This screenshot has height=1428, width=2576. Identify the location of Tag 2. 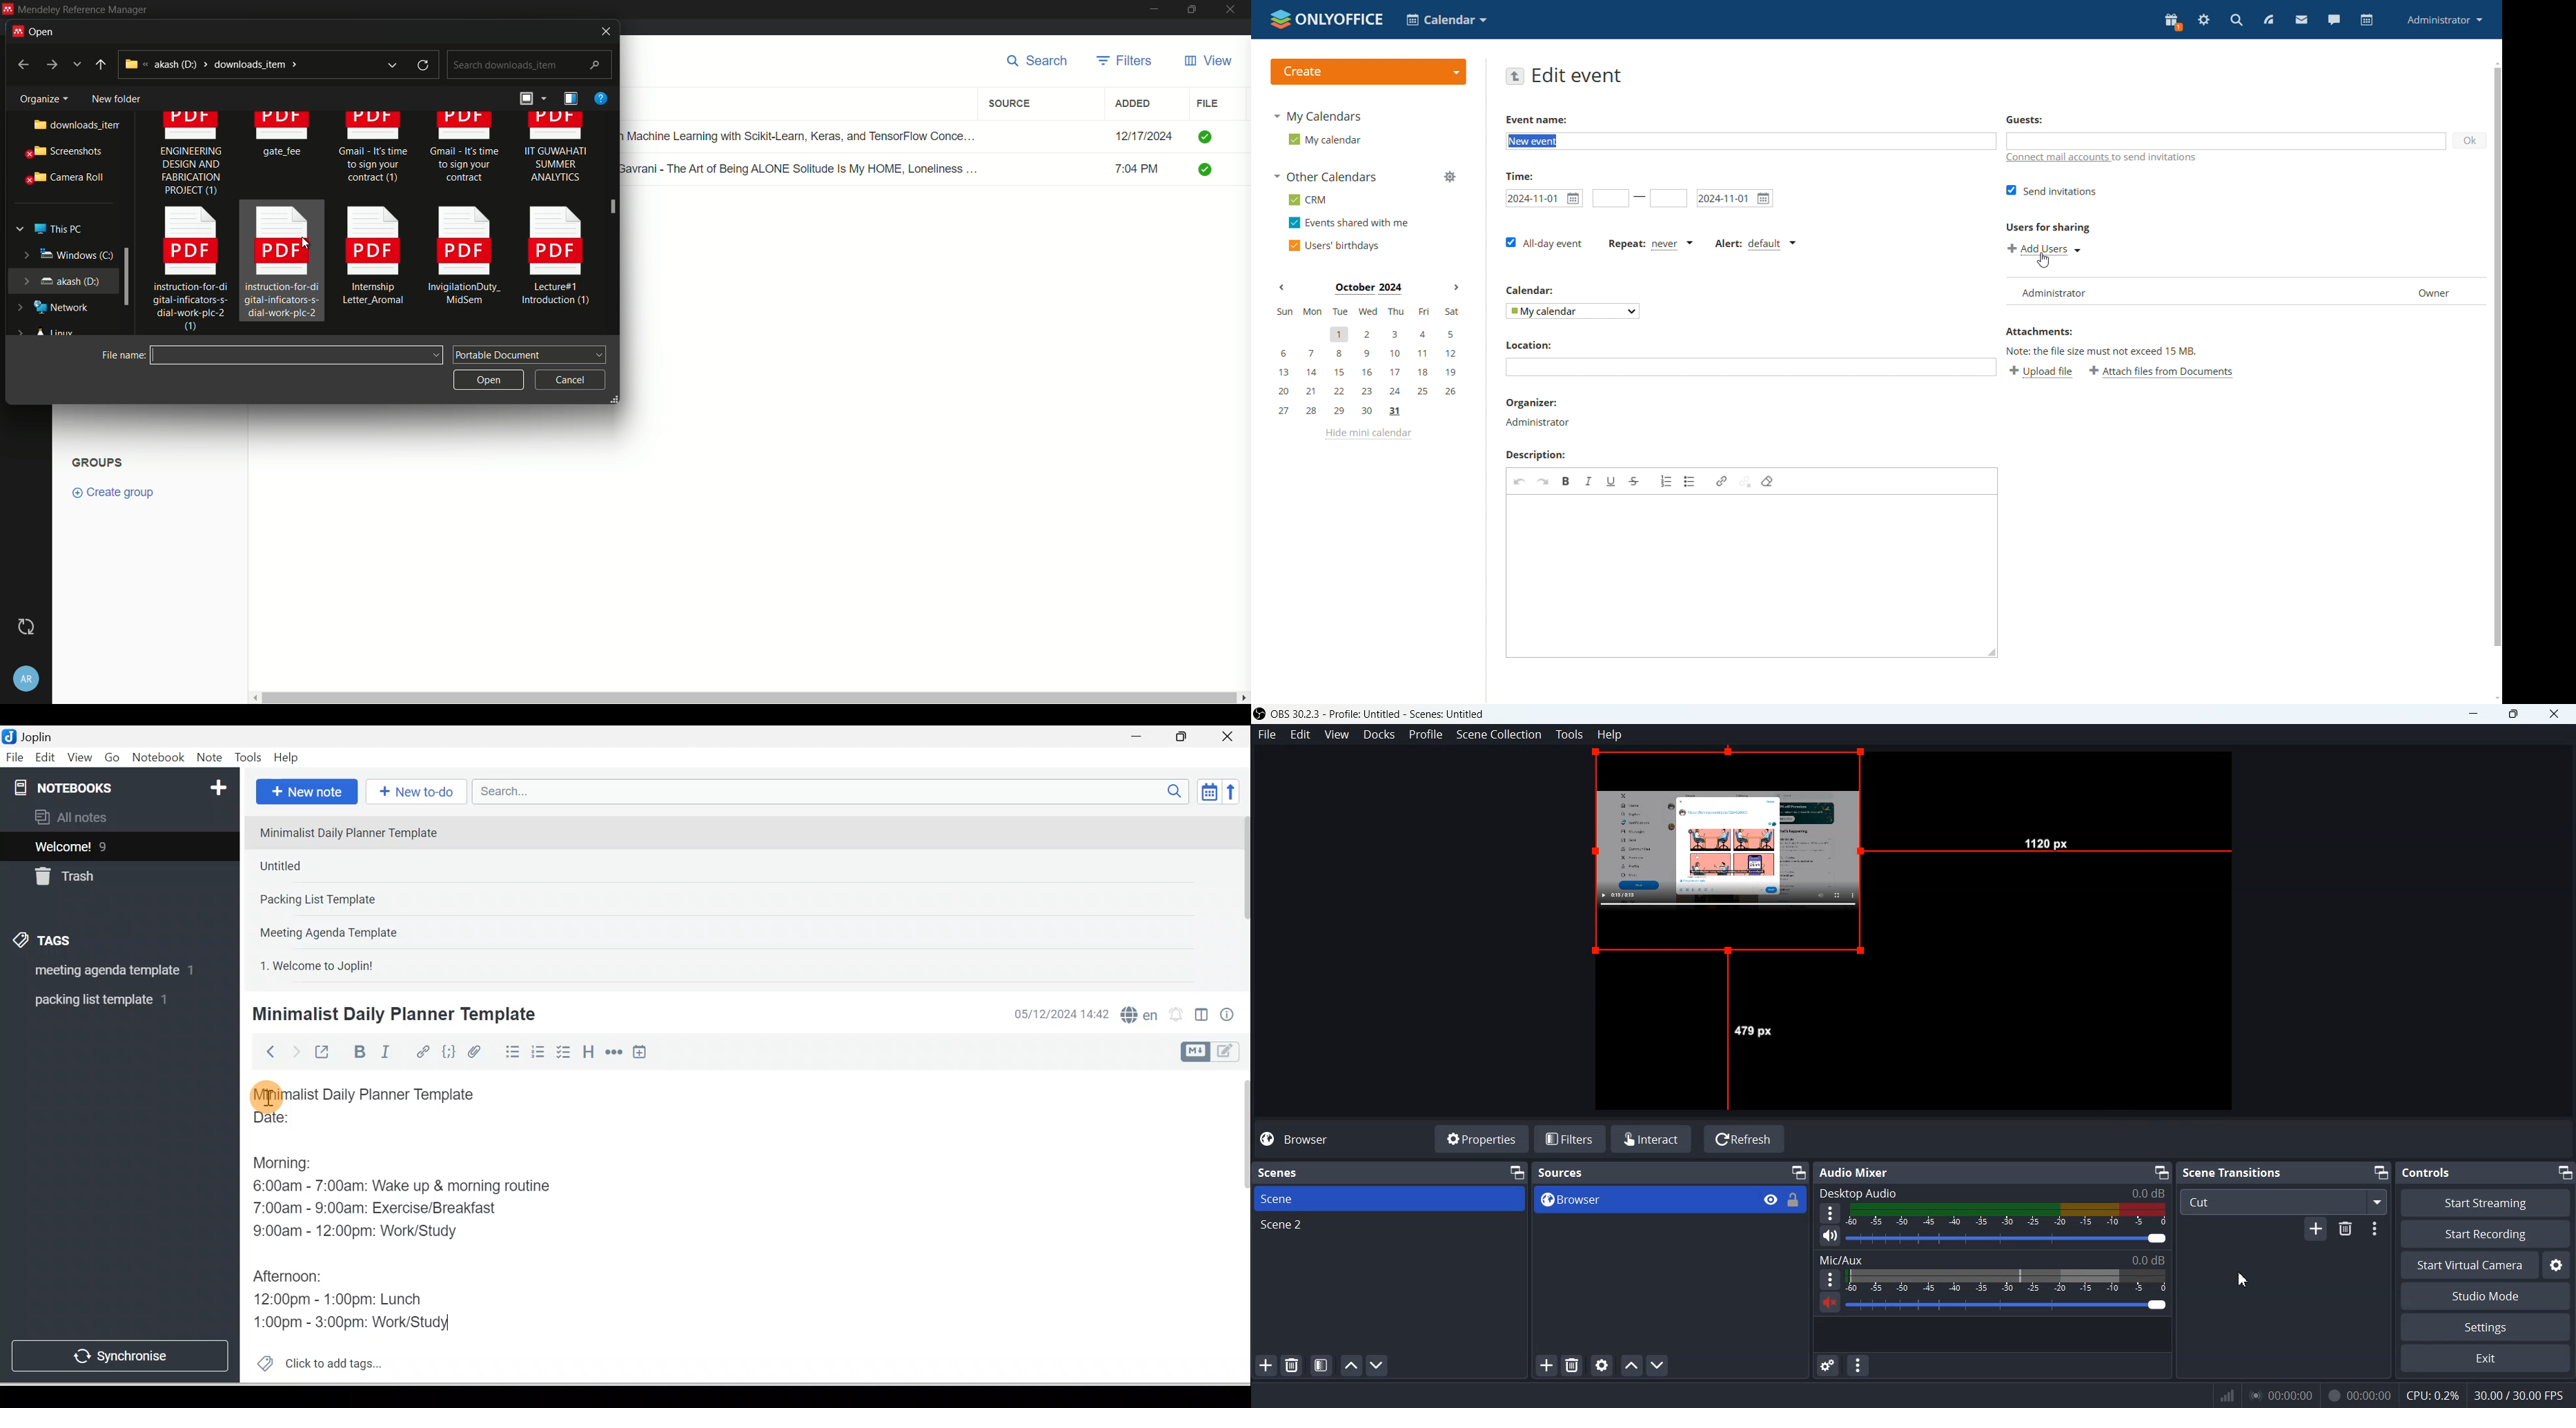
(110, 1000).